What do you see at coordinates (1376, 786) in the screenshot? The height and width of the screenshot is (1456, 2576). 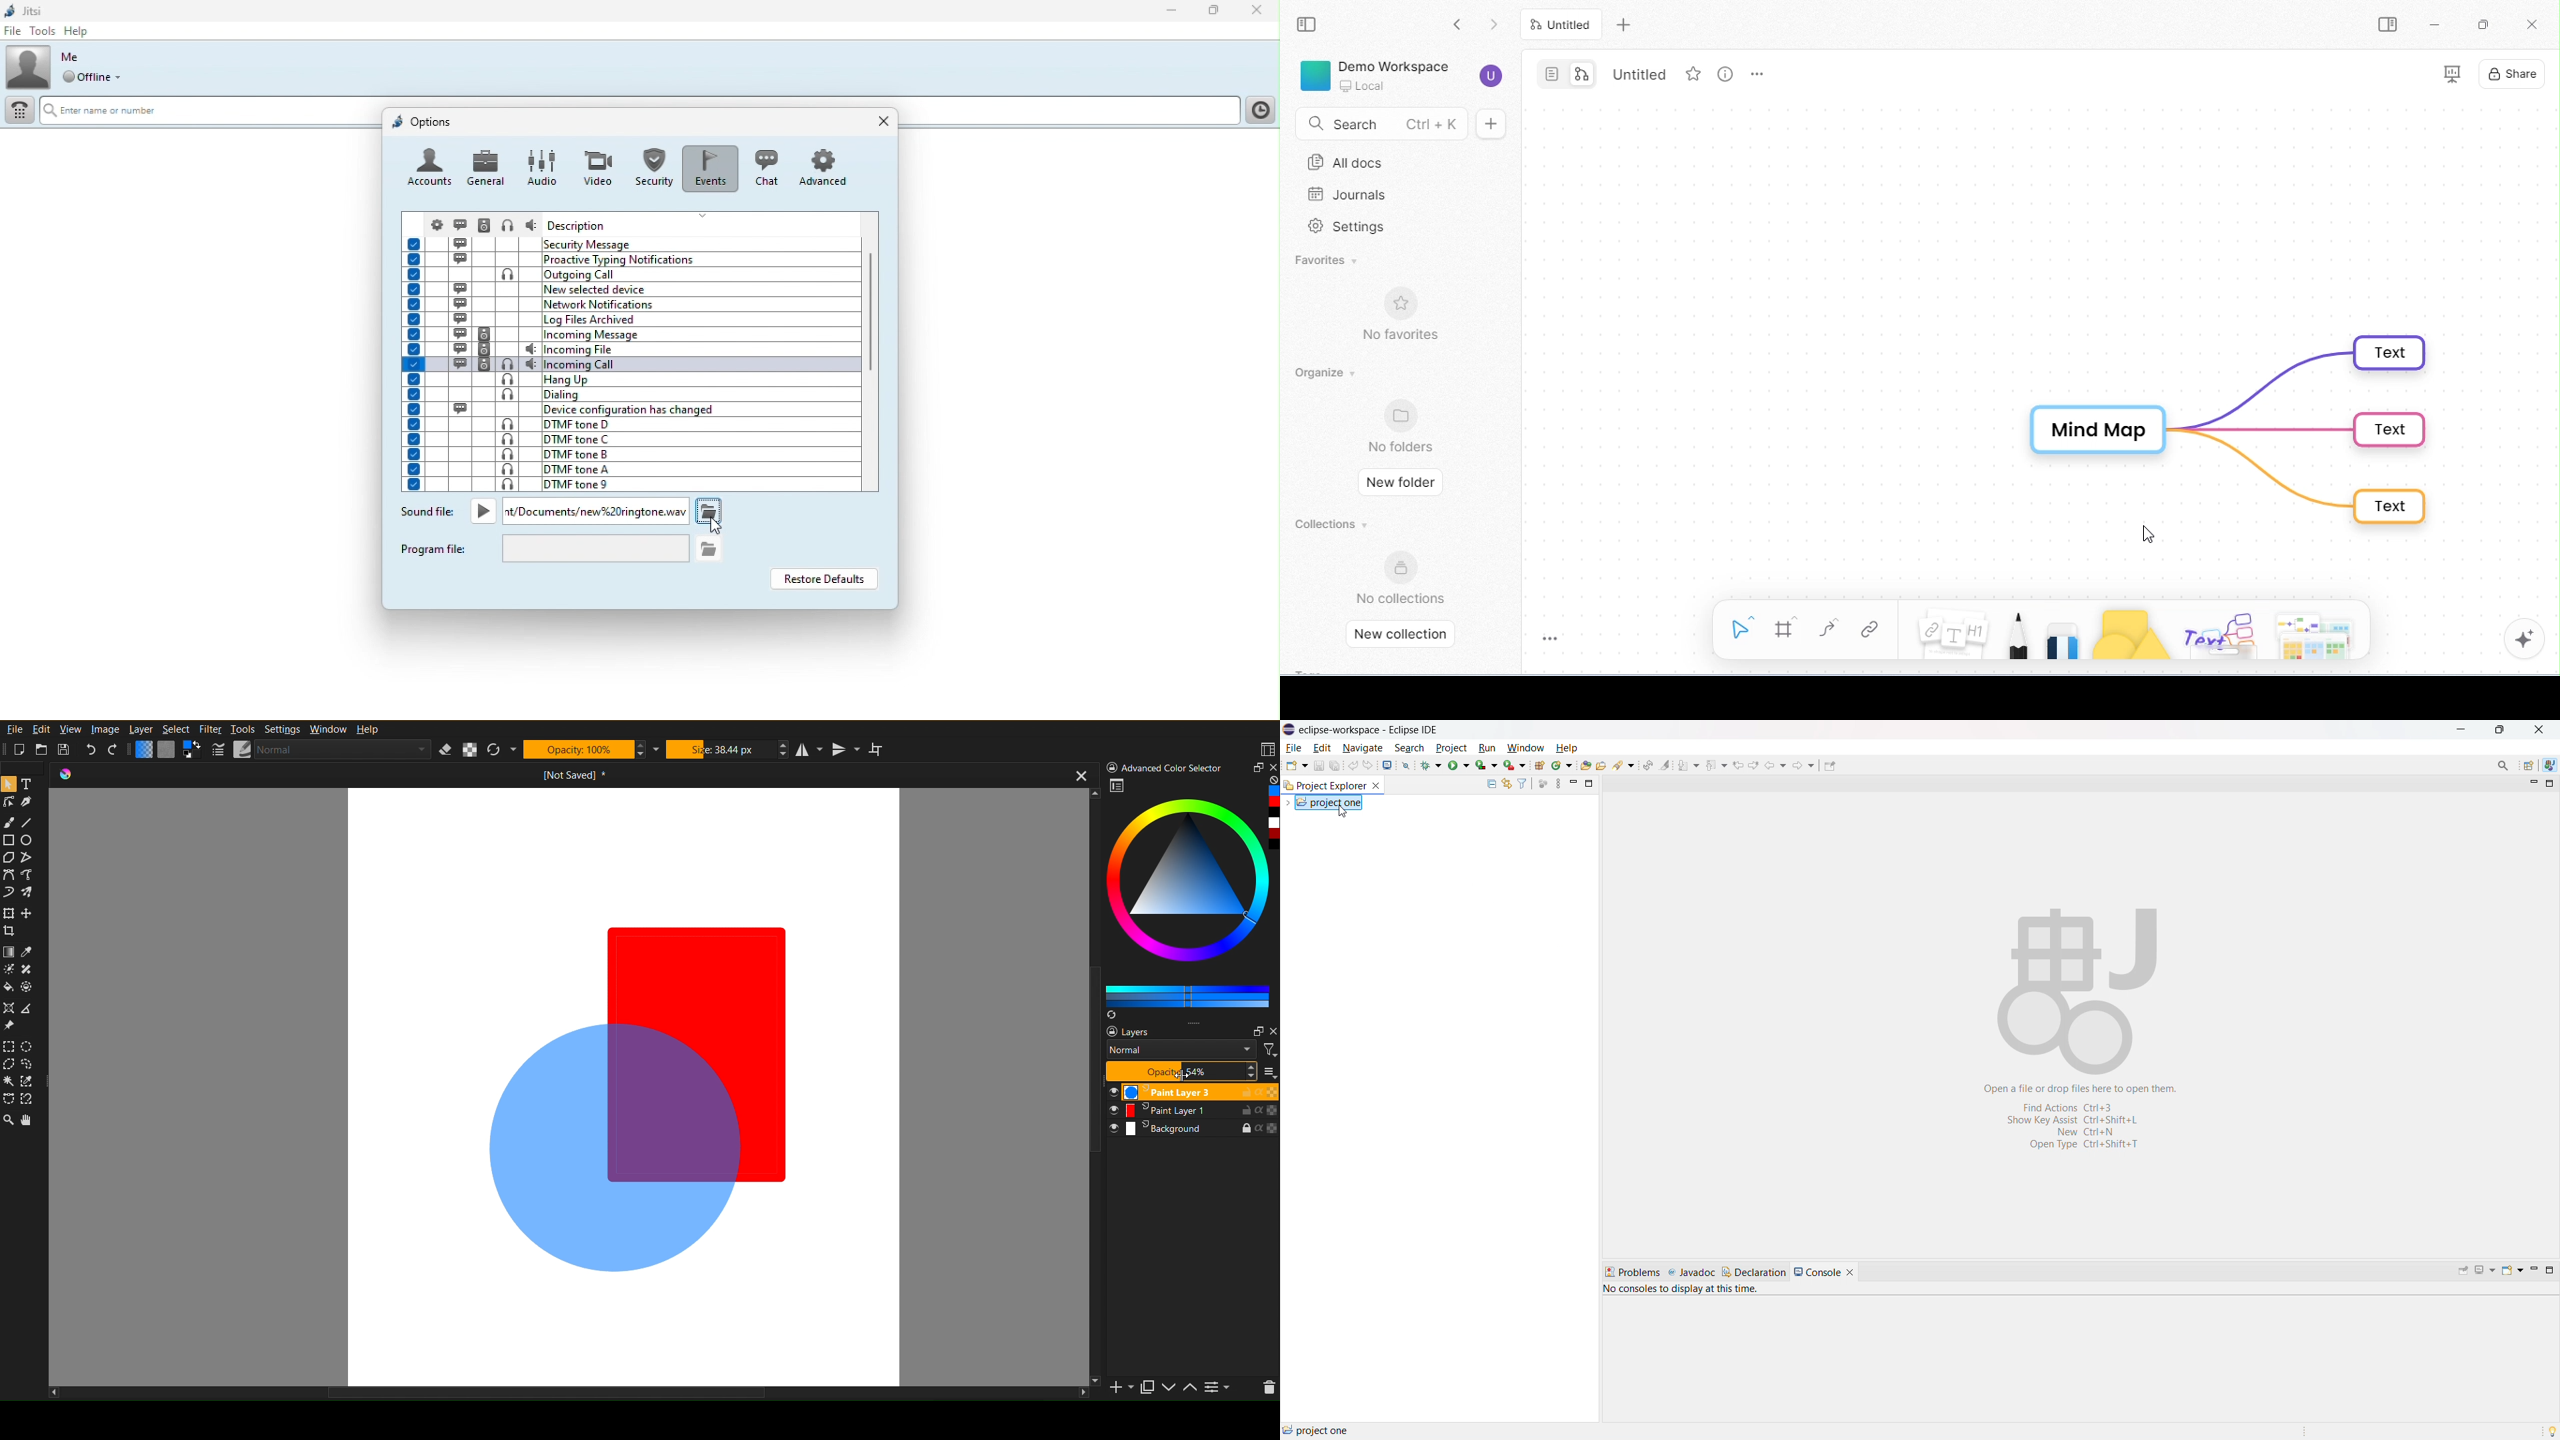 I see `close project explorer` at bounding box center [1376, 786].